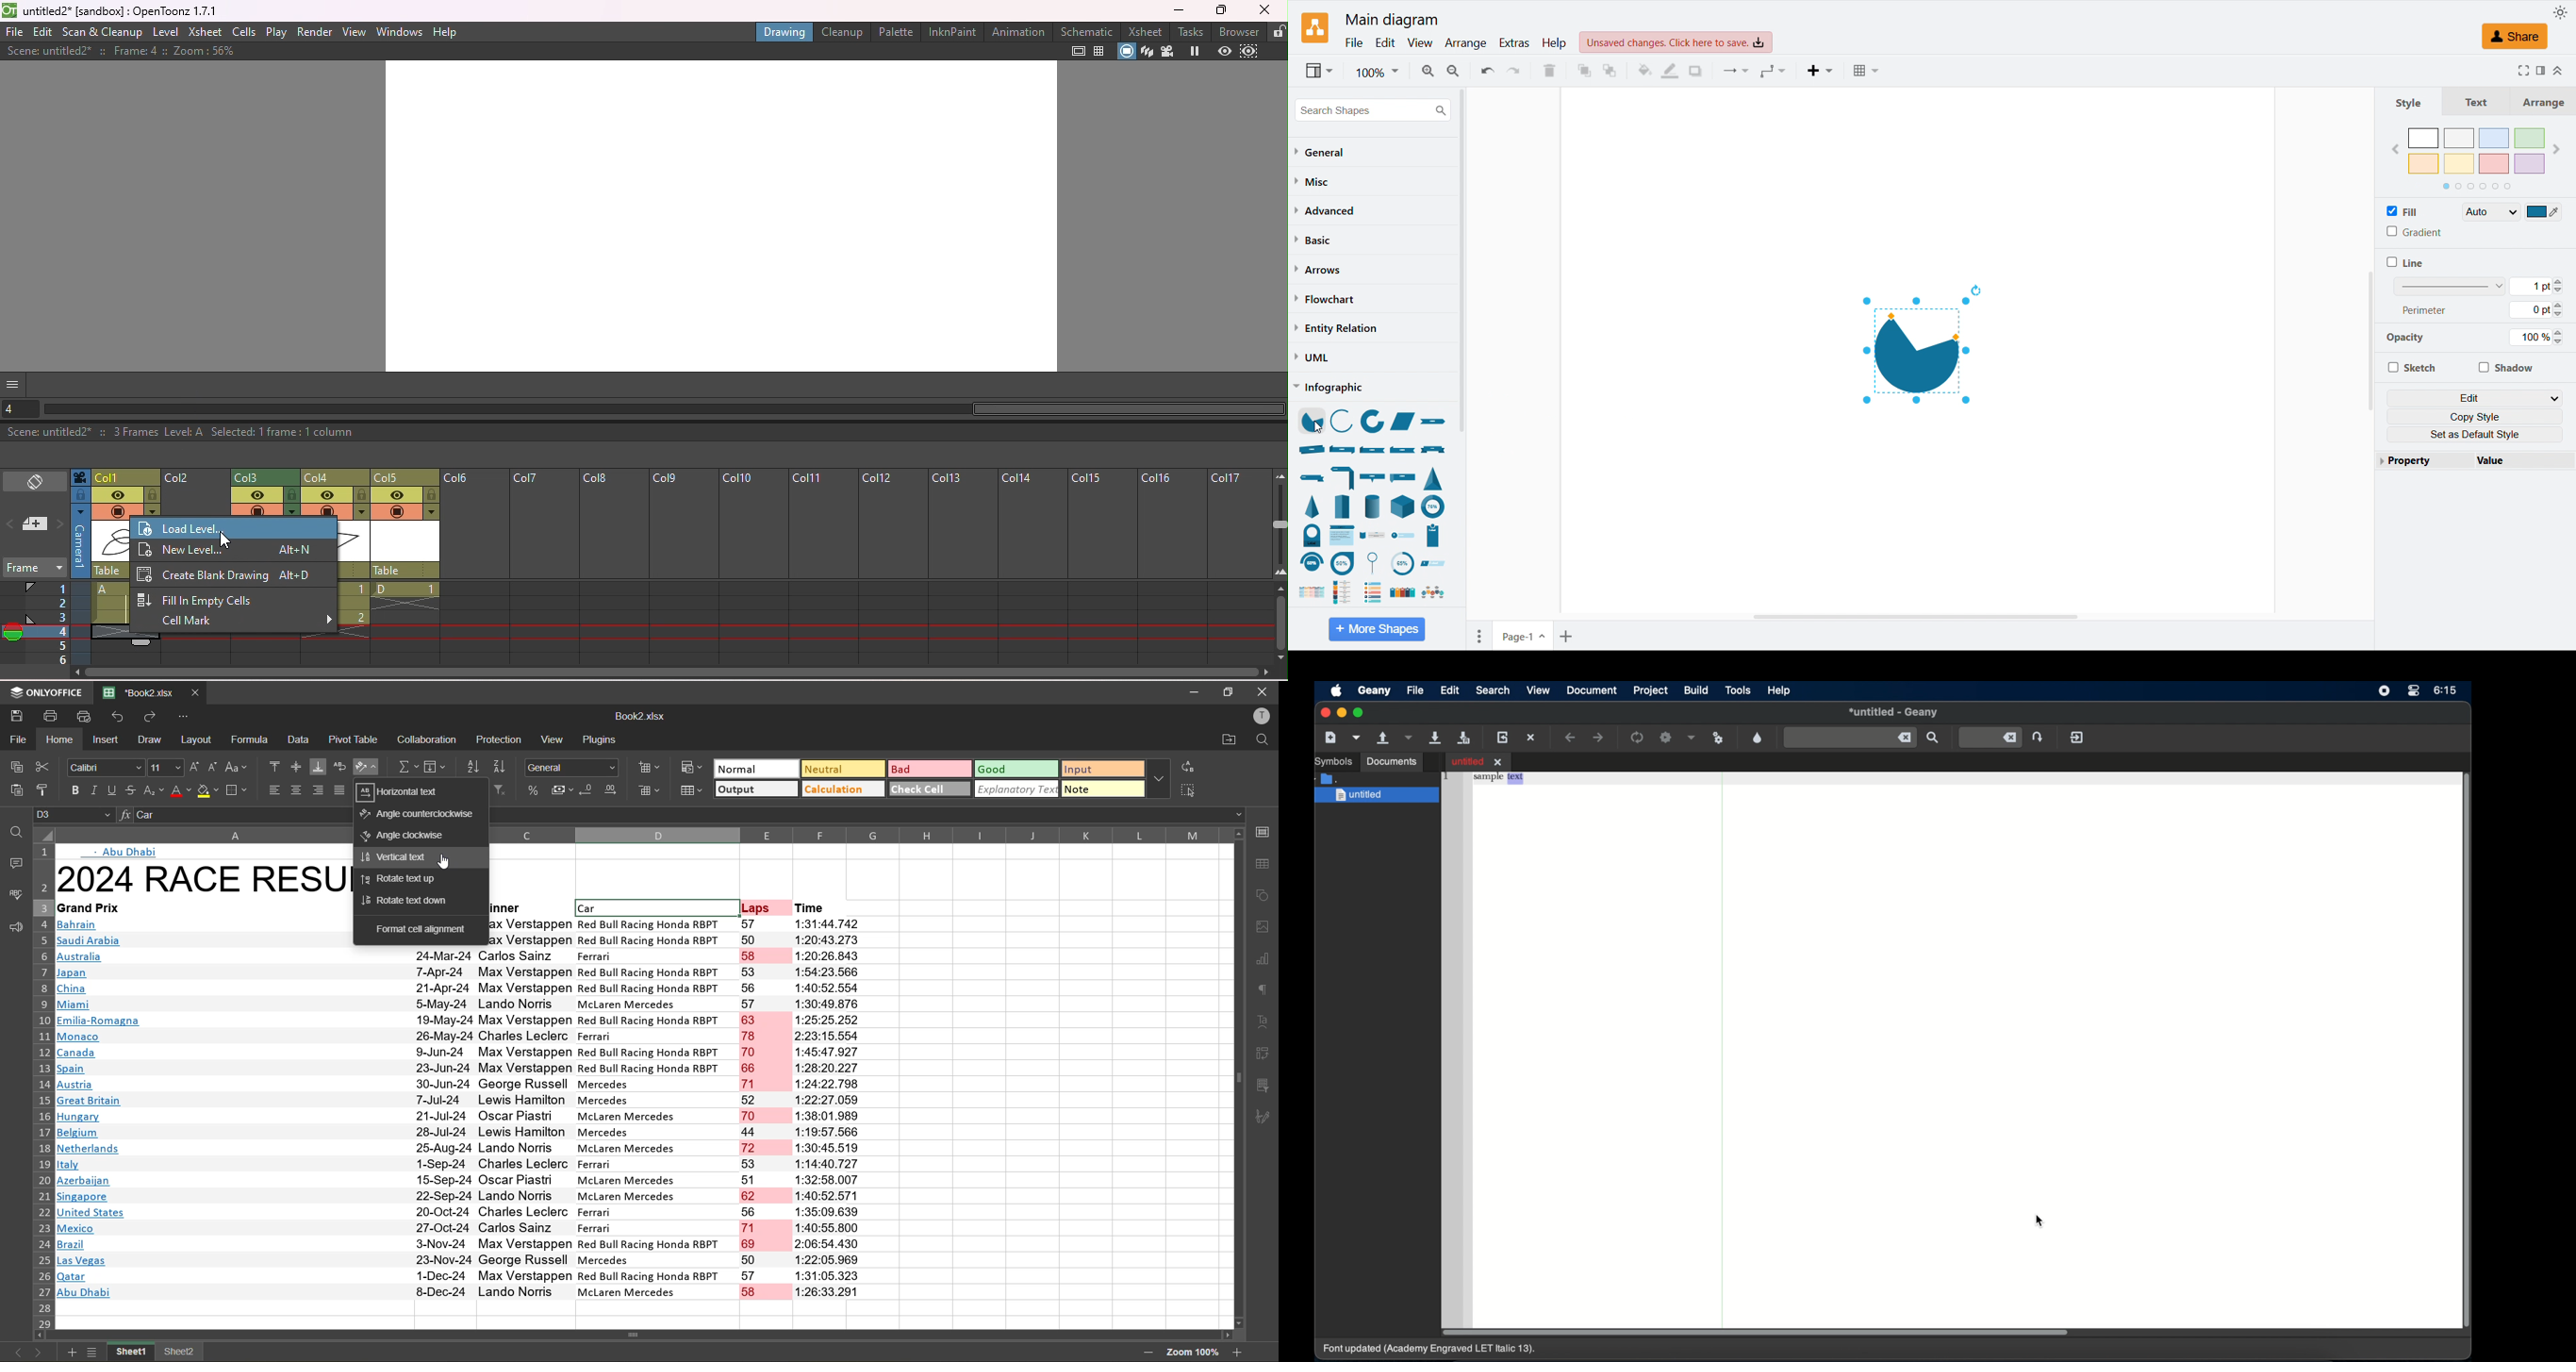 The image size is (2576, 1372). Describe the element at coordinates (564, 790) in the screenshot. I see `accounting` at that location.